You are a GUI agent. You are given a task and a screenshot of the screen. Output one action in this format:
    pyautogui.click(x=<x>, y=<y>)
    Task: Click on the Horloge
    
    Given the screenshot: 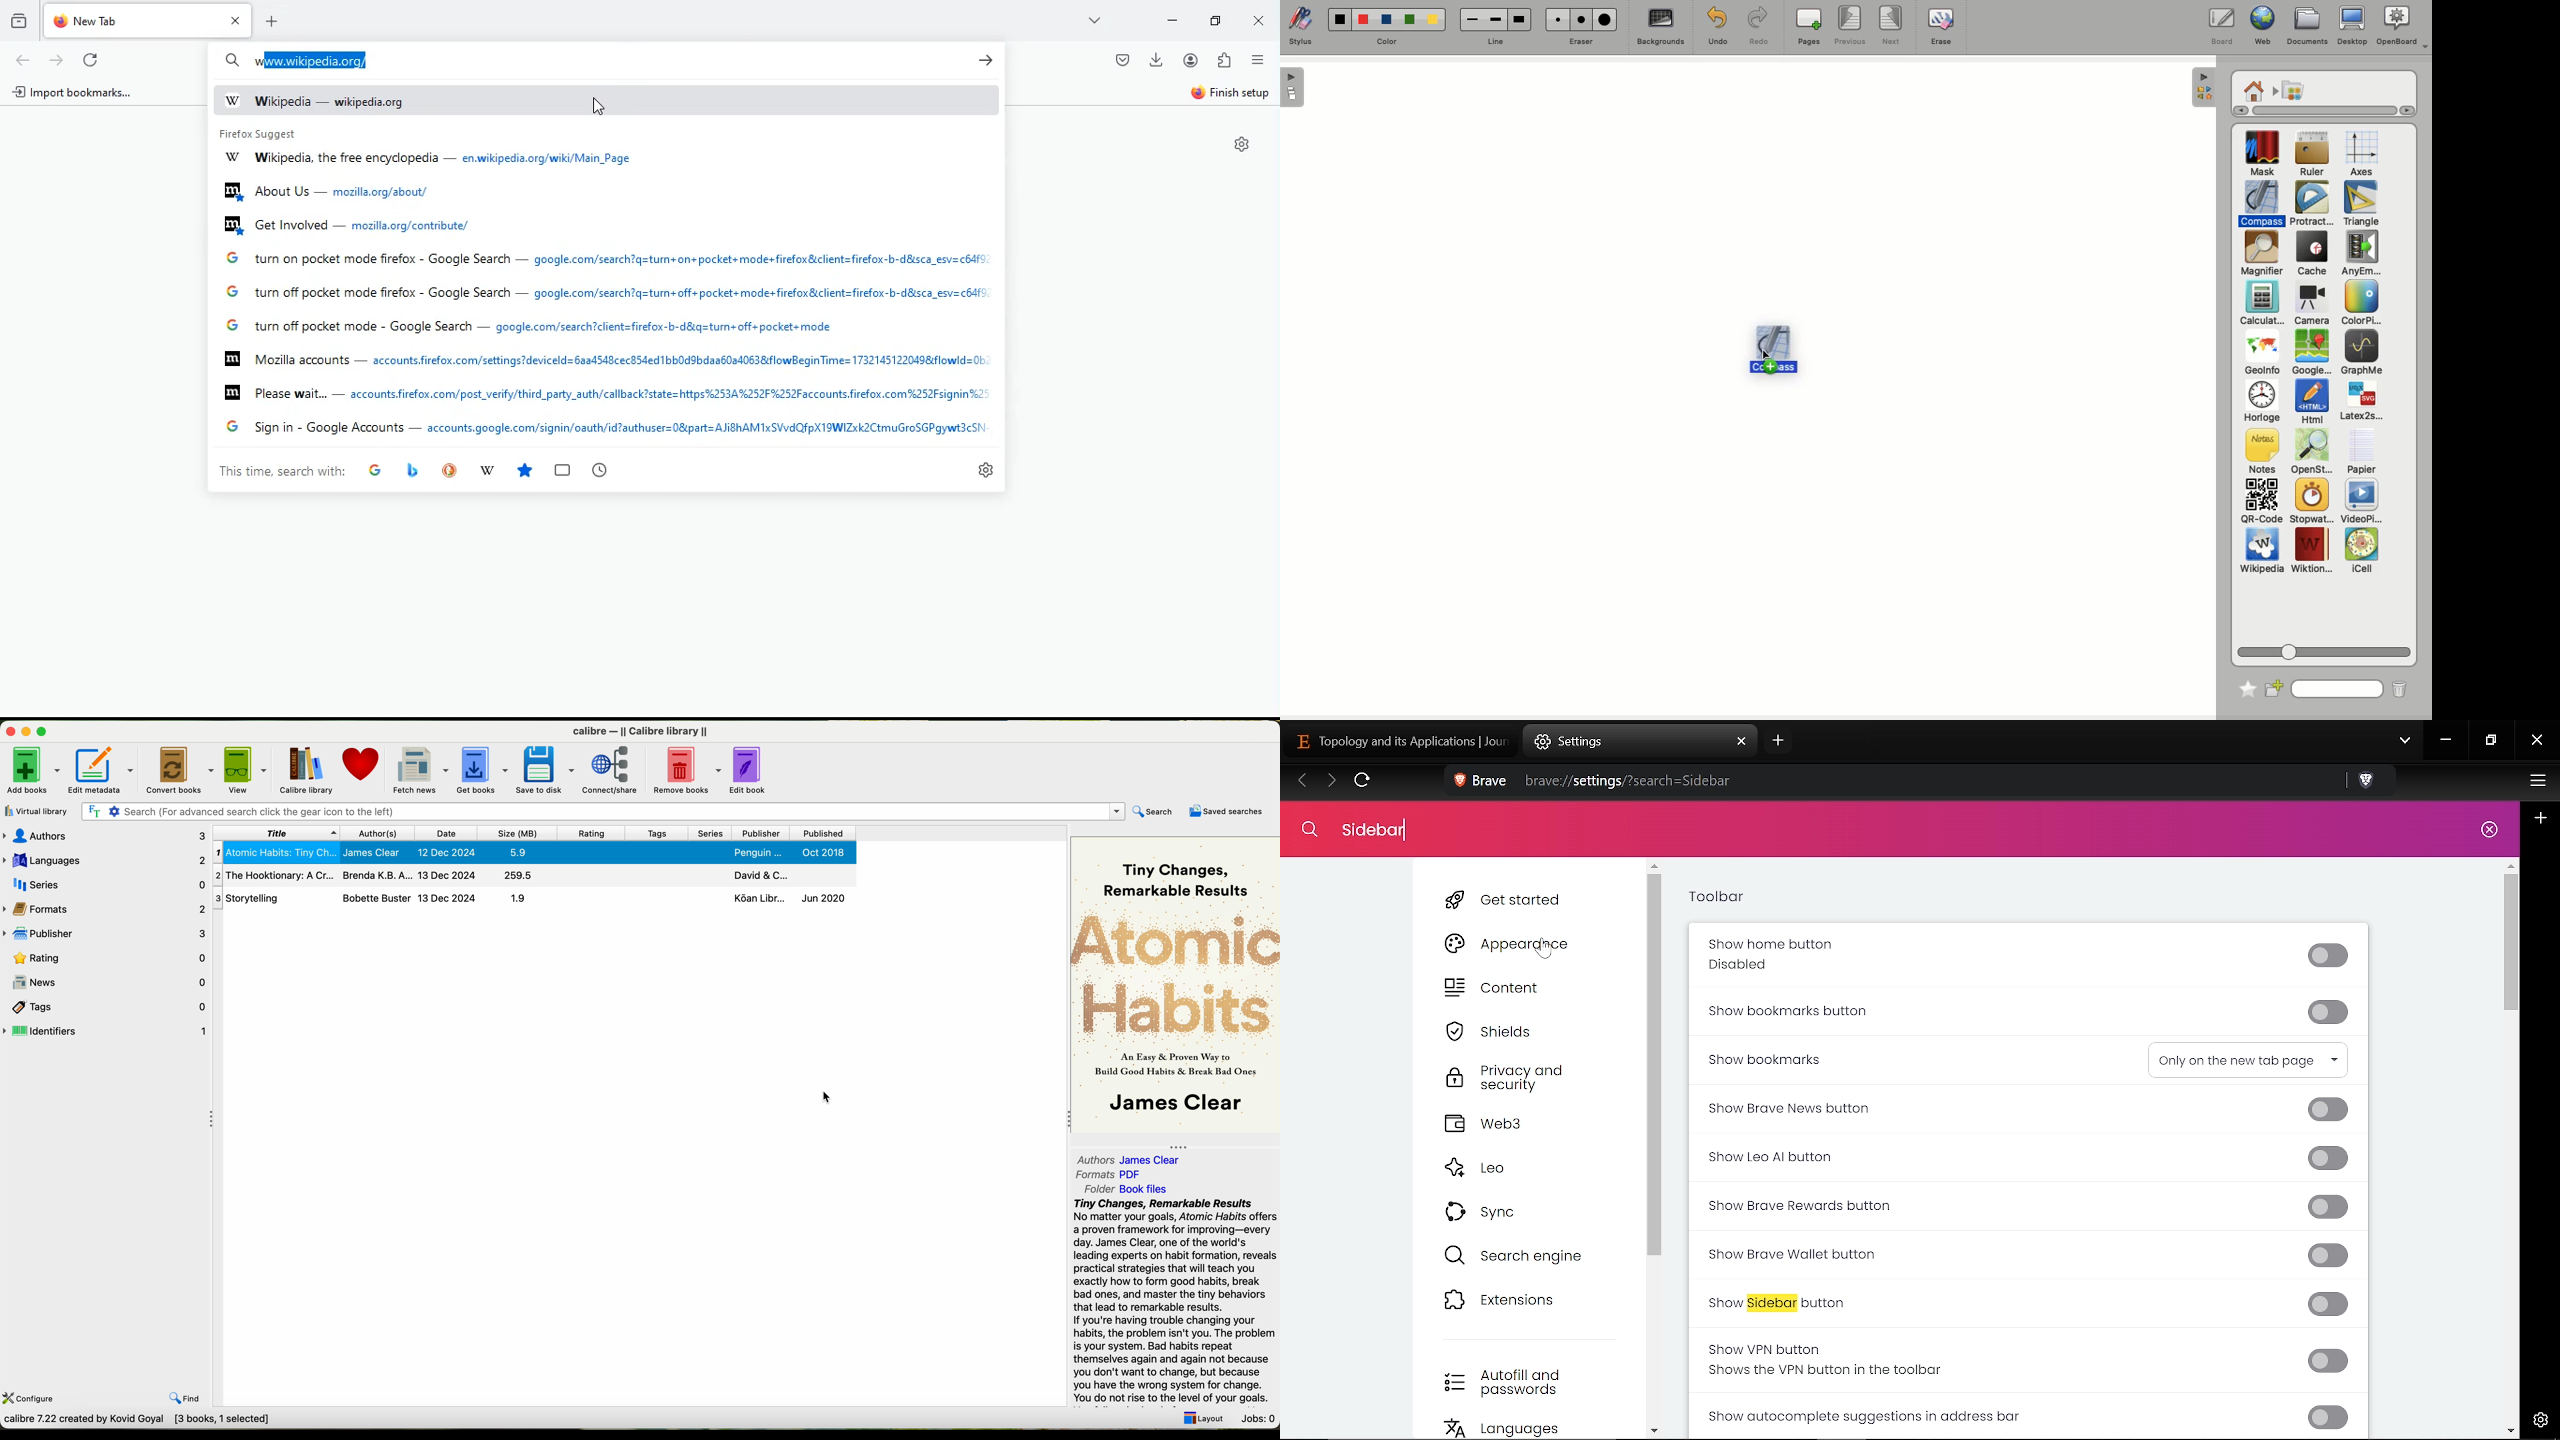 What is the action you would take?
    pyautogui.click(x=2261, y=402)
    